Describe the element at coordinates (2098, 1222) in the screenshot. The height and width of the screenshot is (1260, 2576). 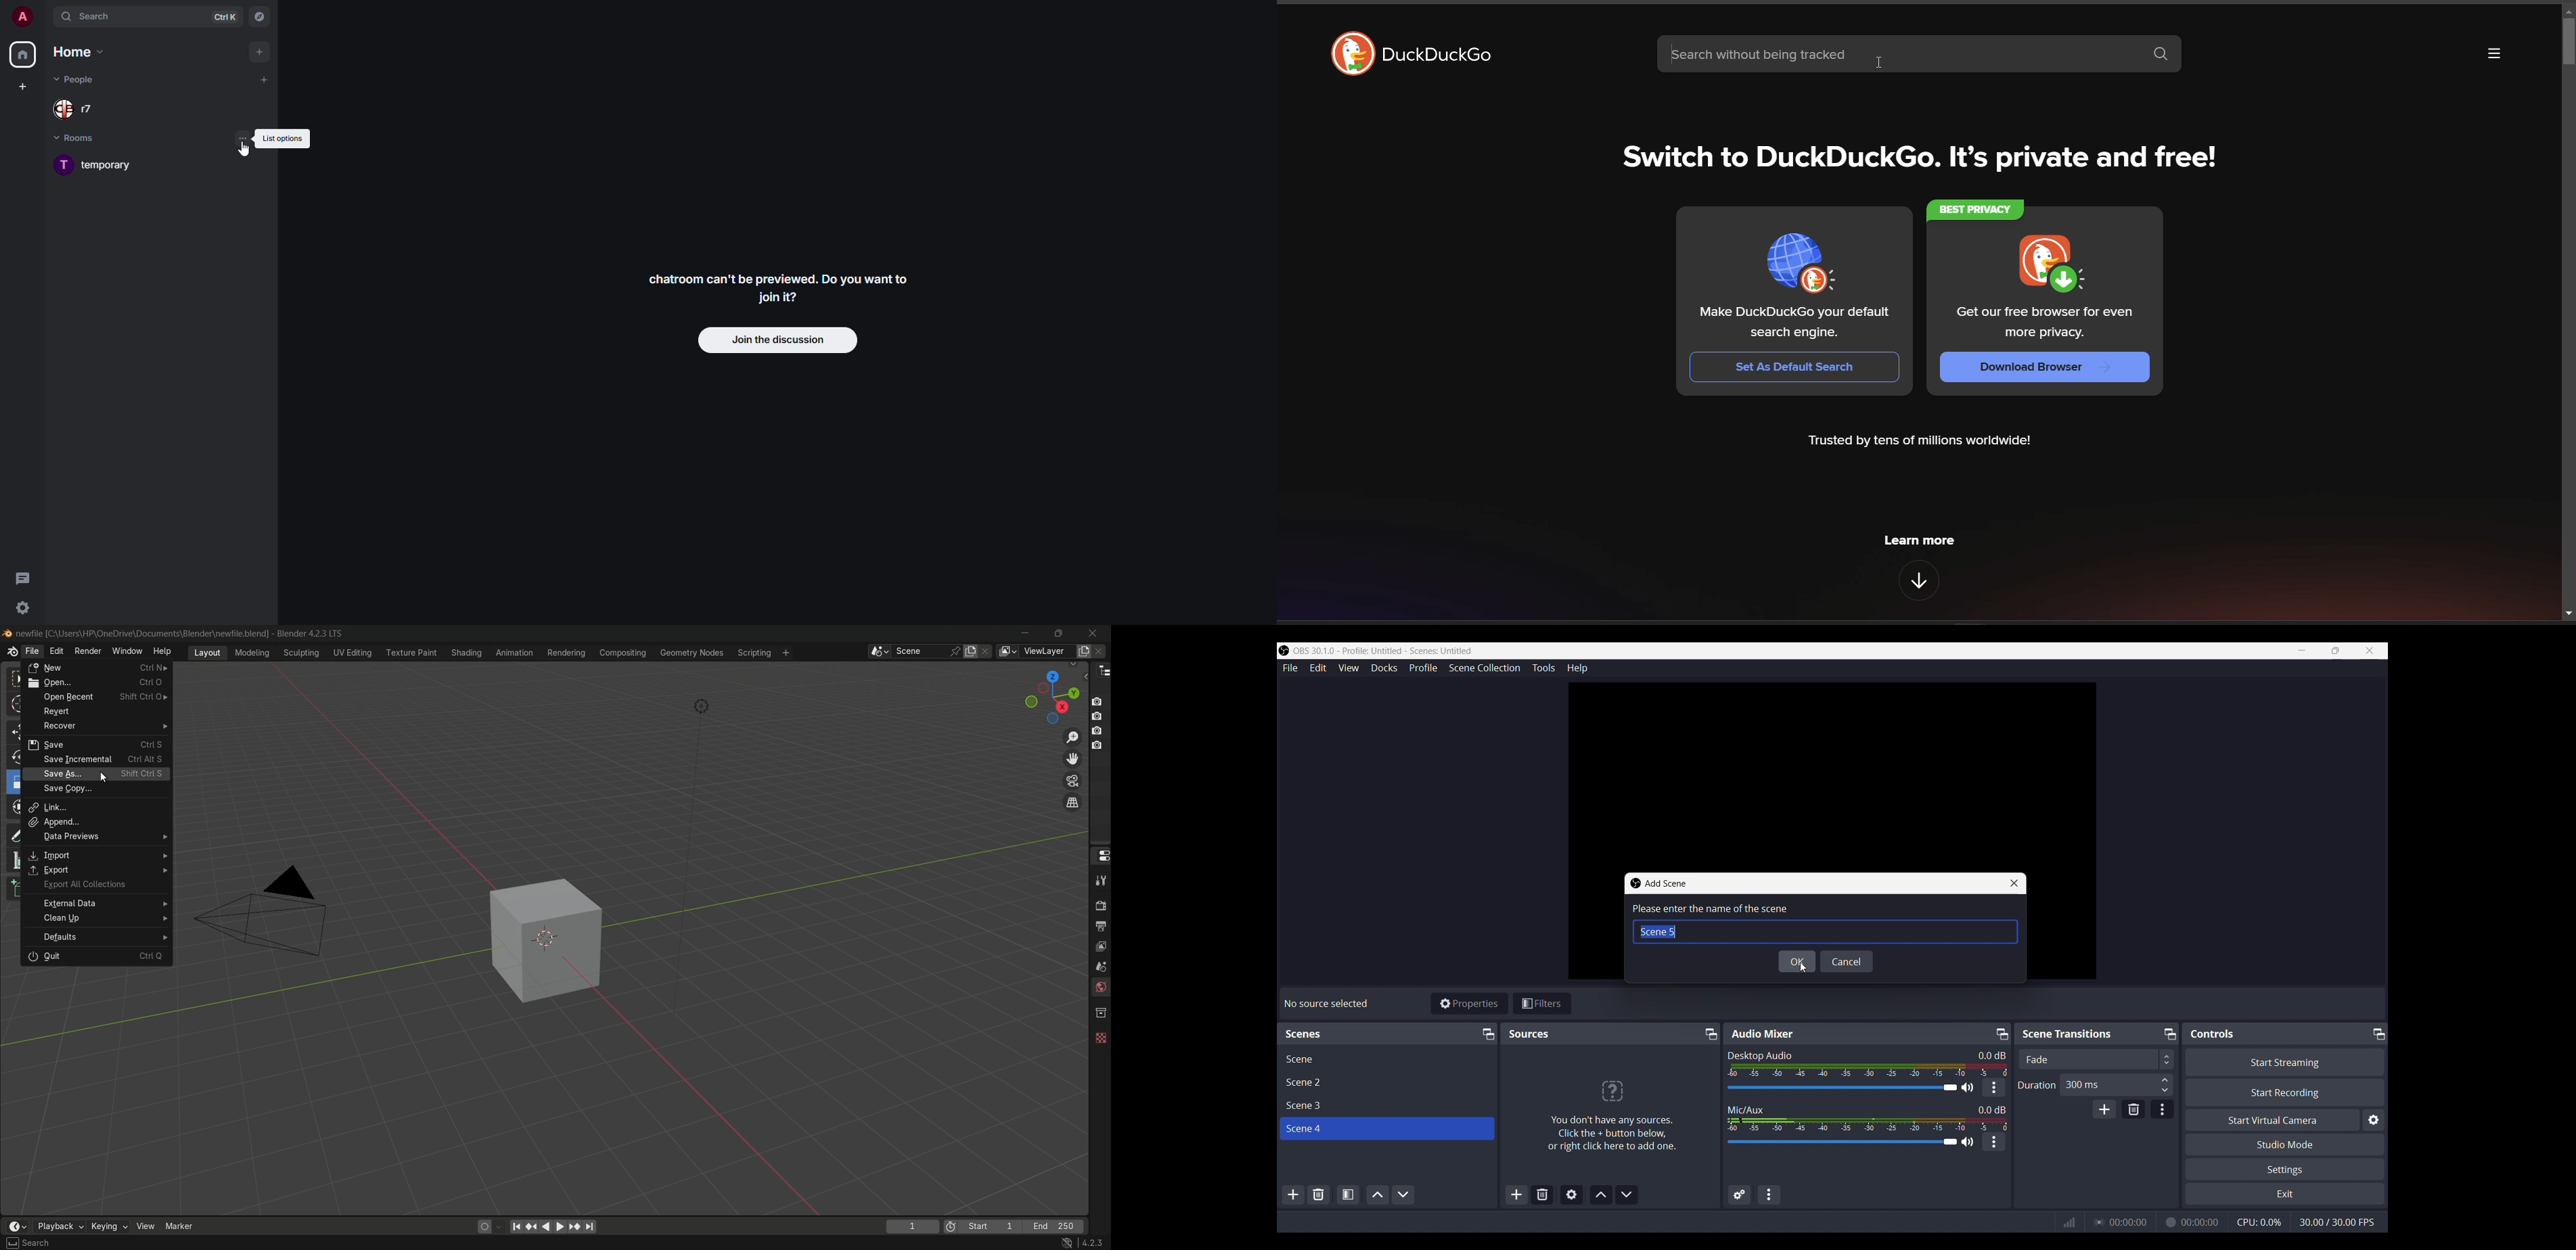
I see `Streaming` at that location.